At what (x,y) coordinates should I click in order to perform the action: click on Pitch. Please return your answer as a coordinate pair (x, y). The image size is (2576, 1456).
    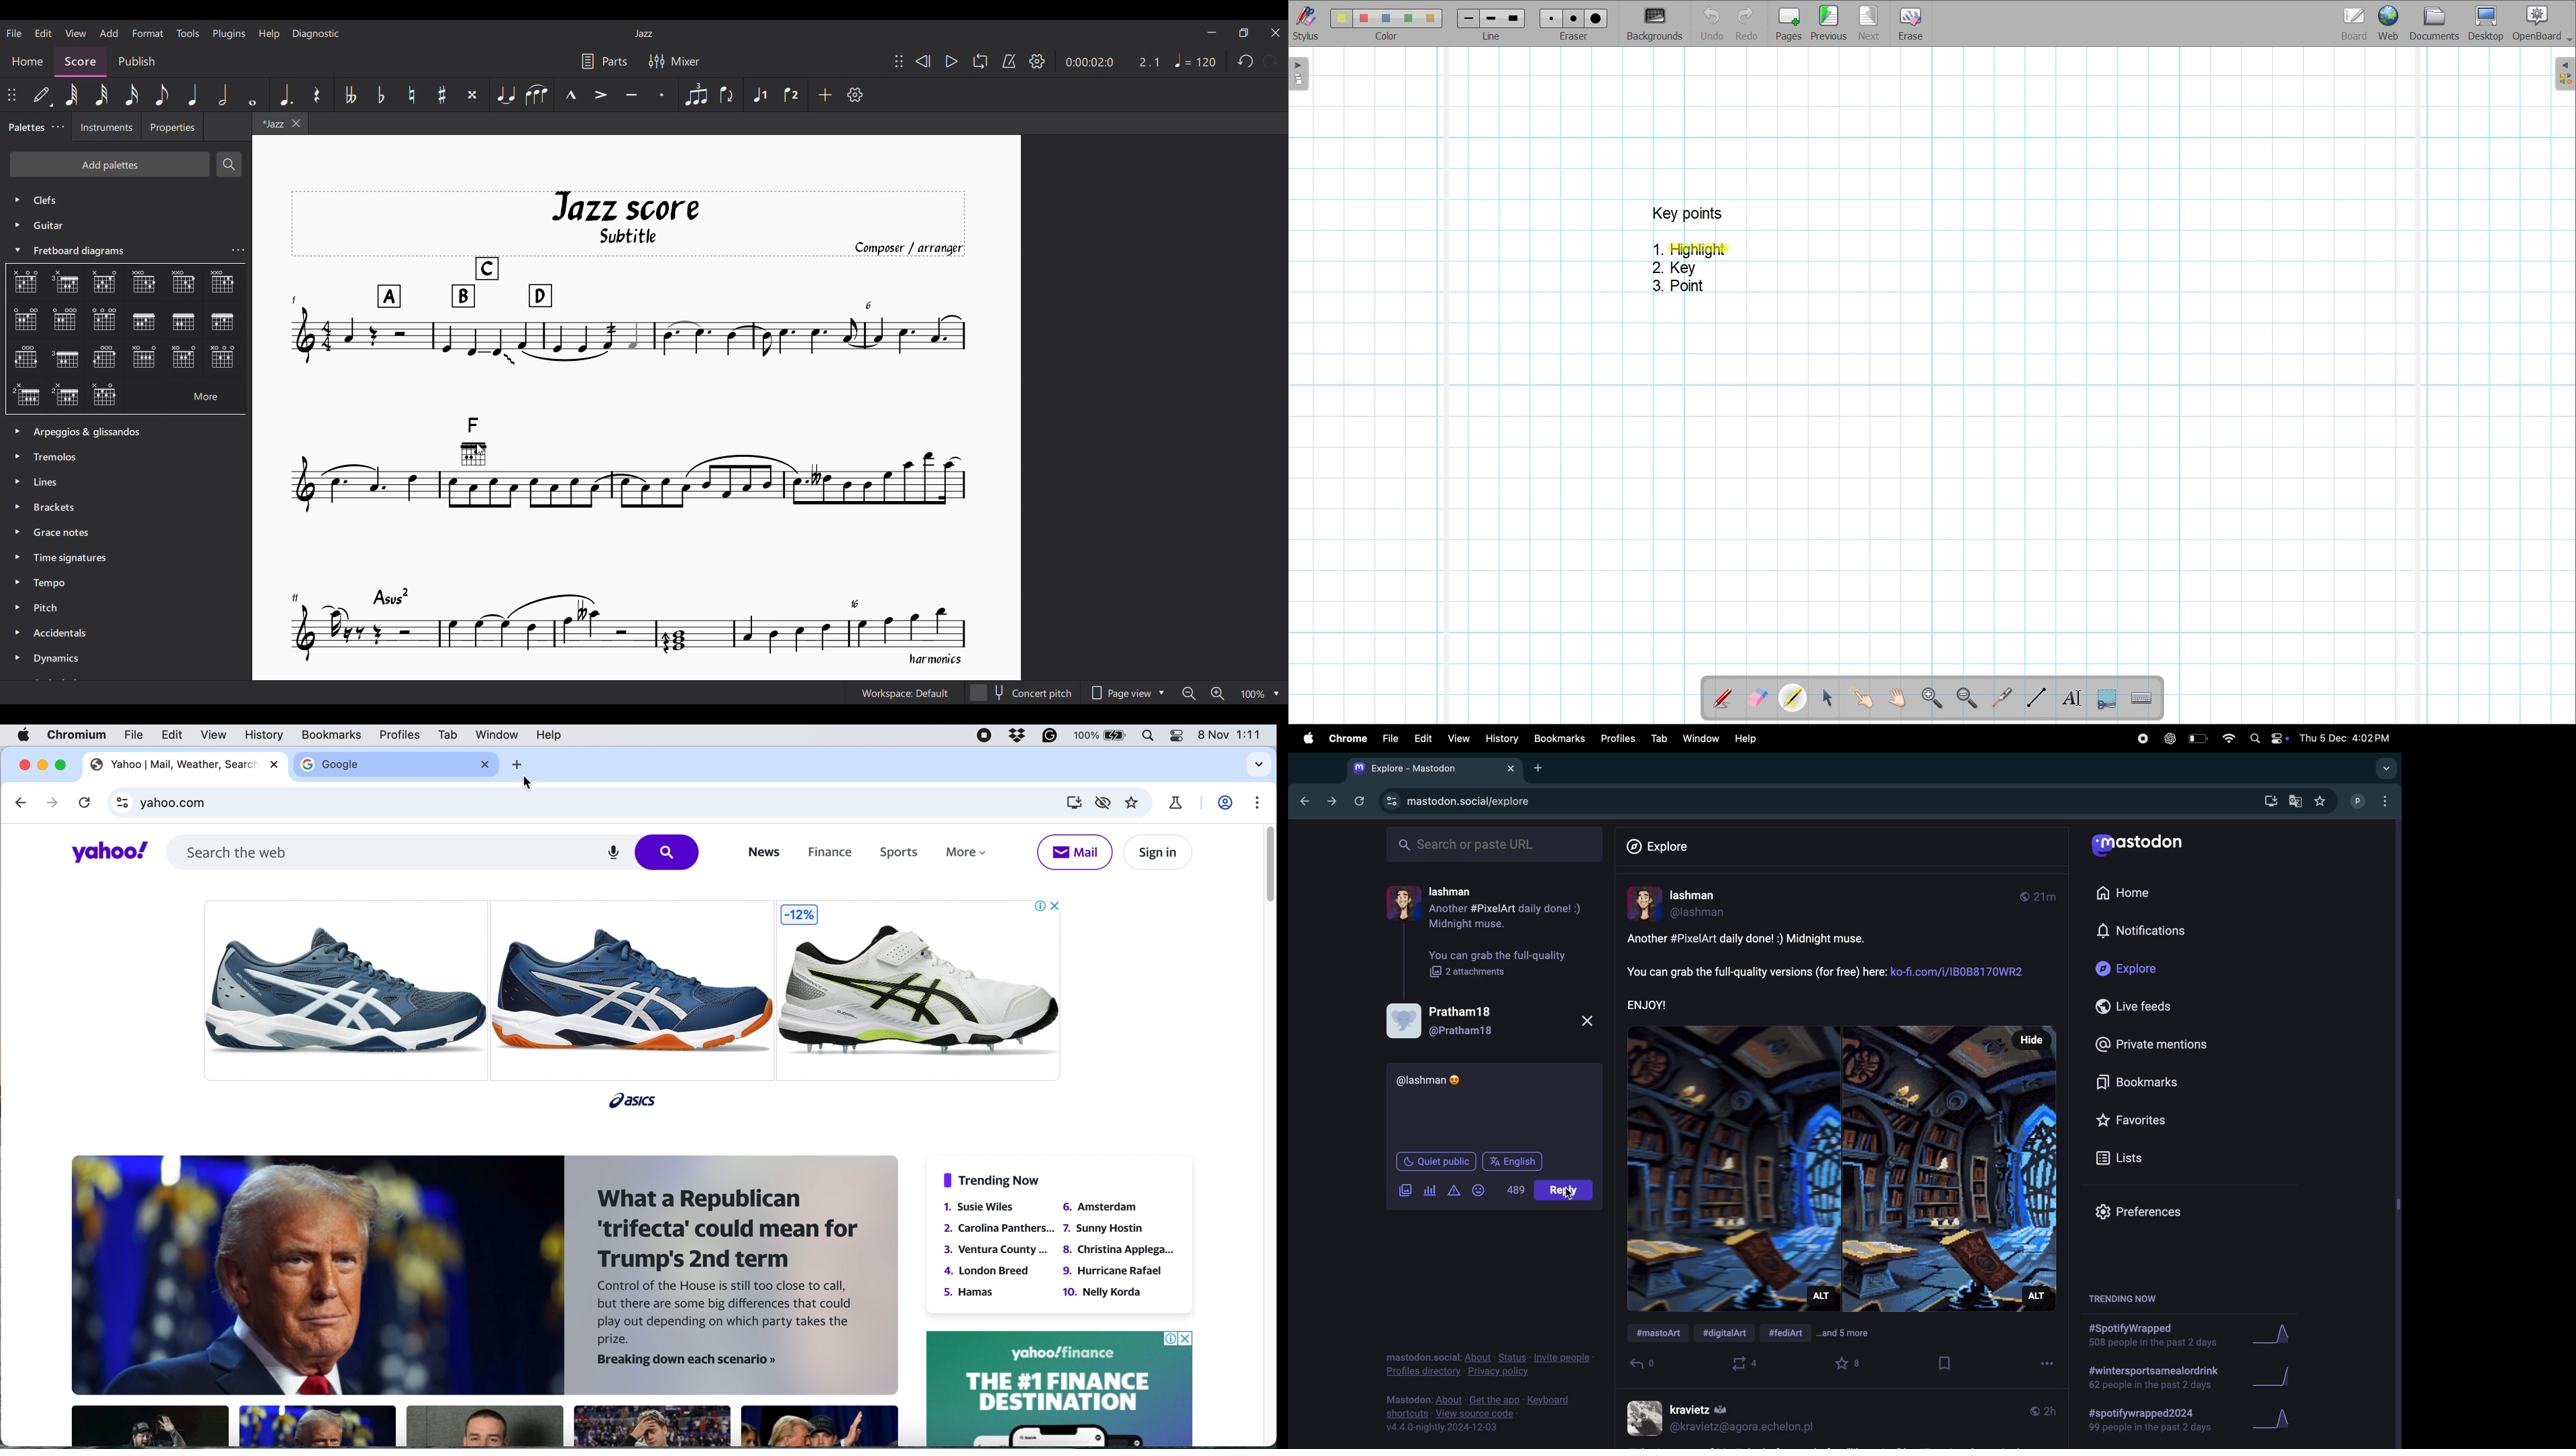
    Looking at the image, I should click on (56, 609).